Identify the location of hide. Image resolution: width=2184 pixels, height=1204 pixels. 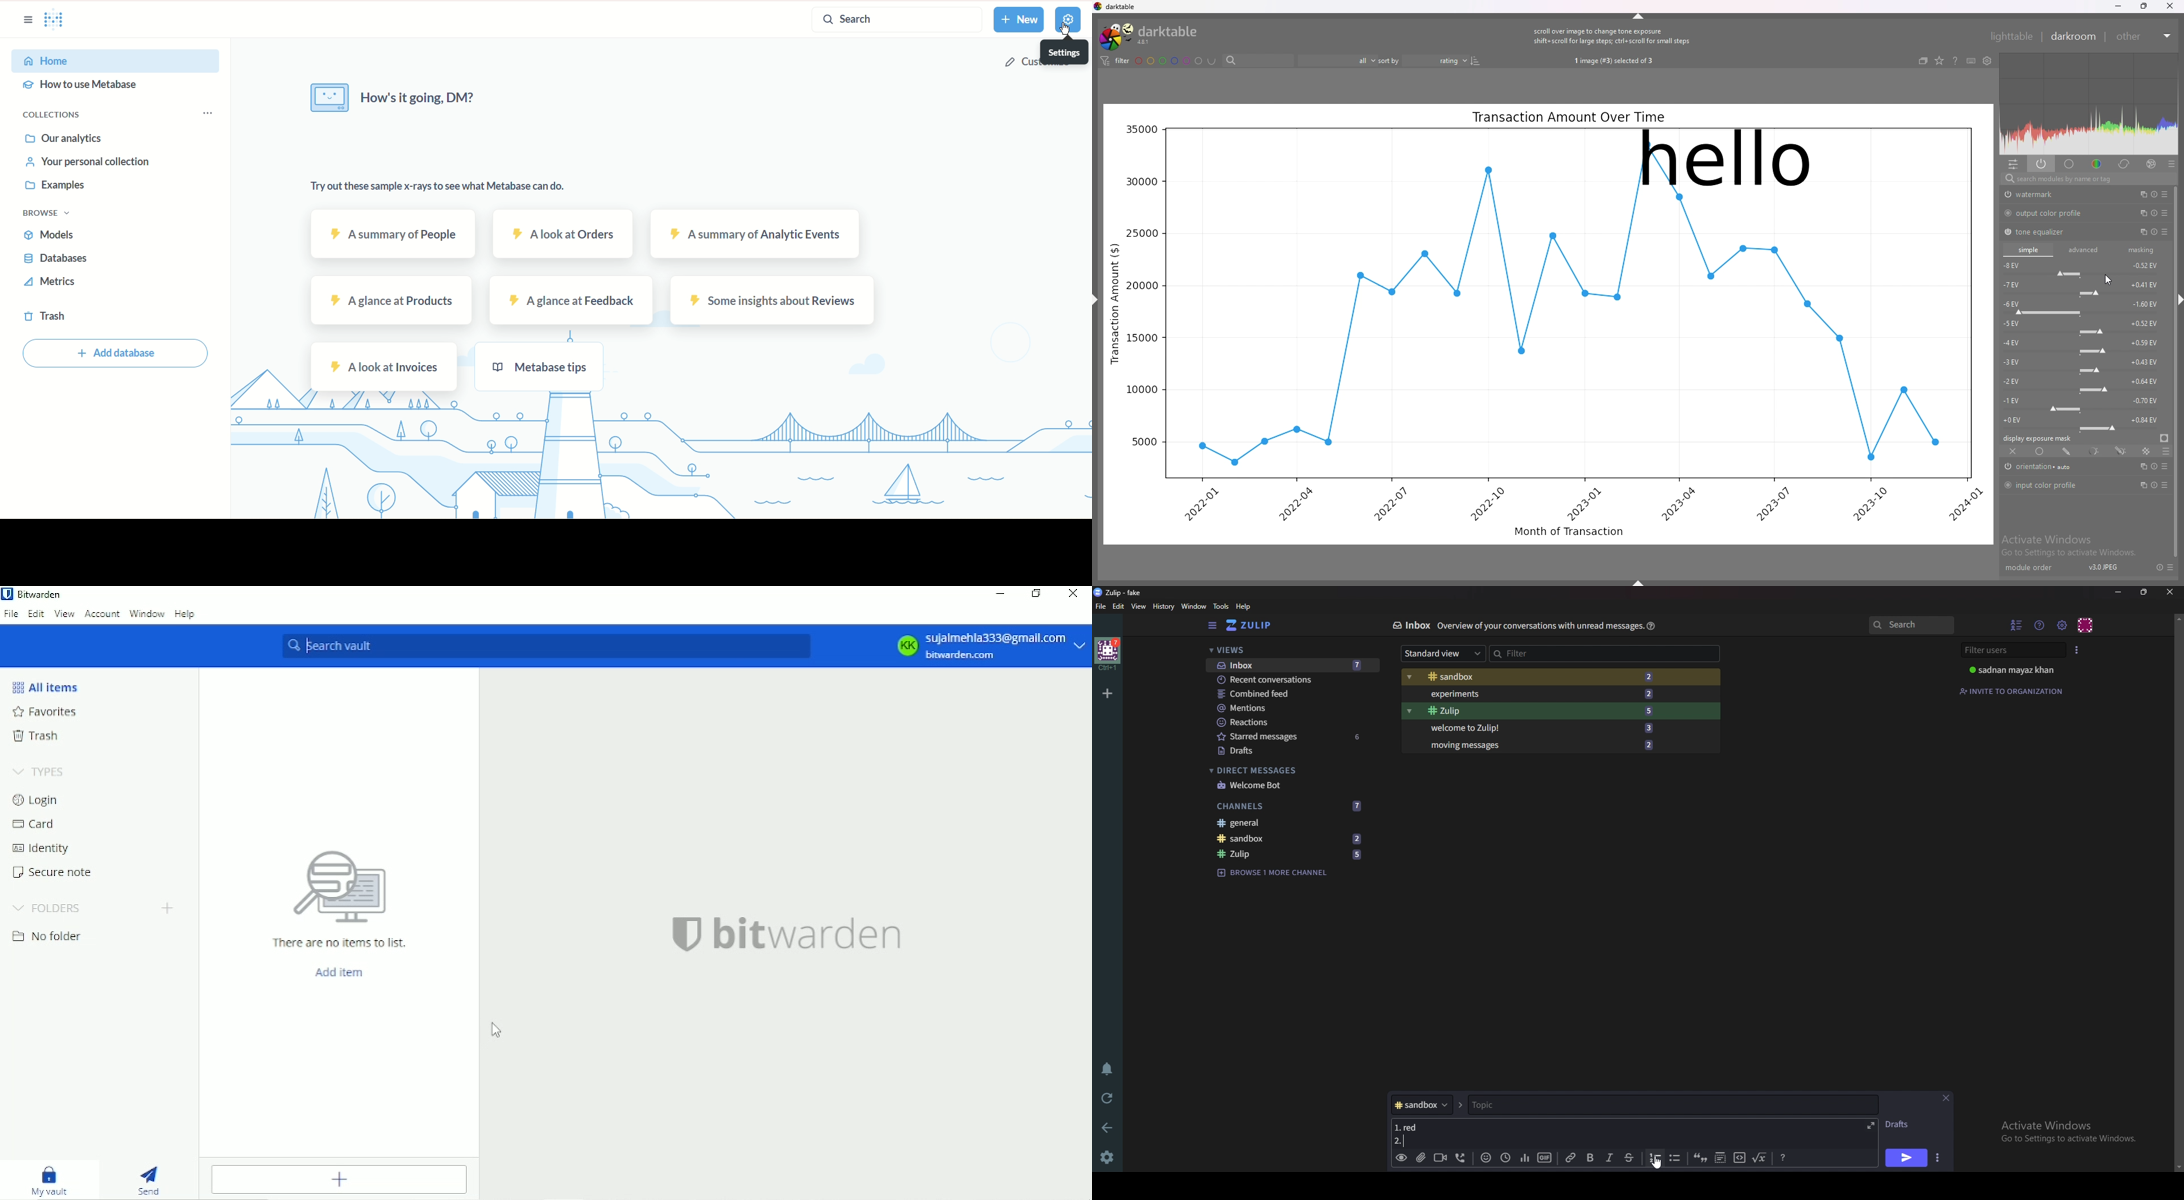
(1639, 15).